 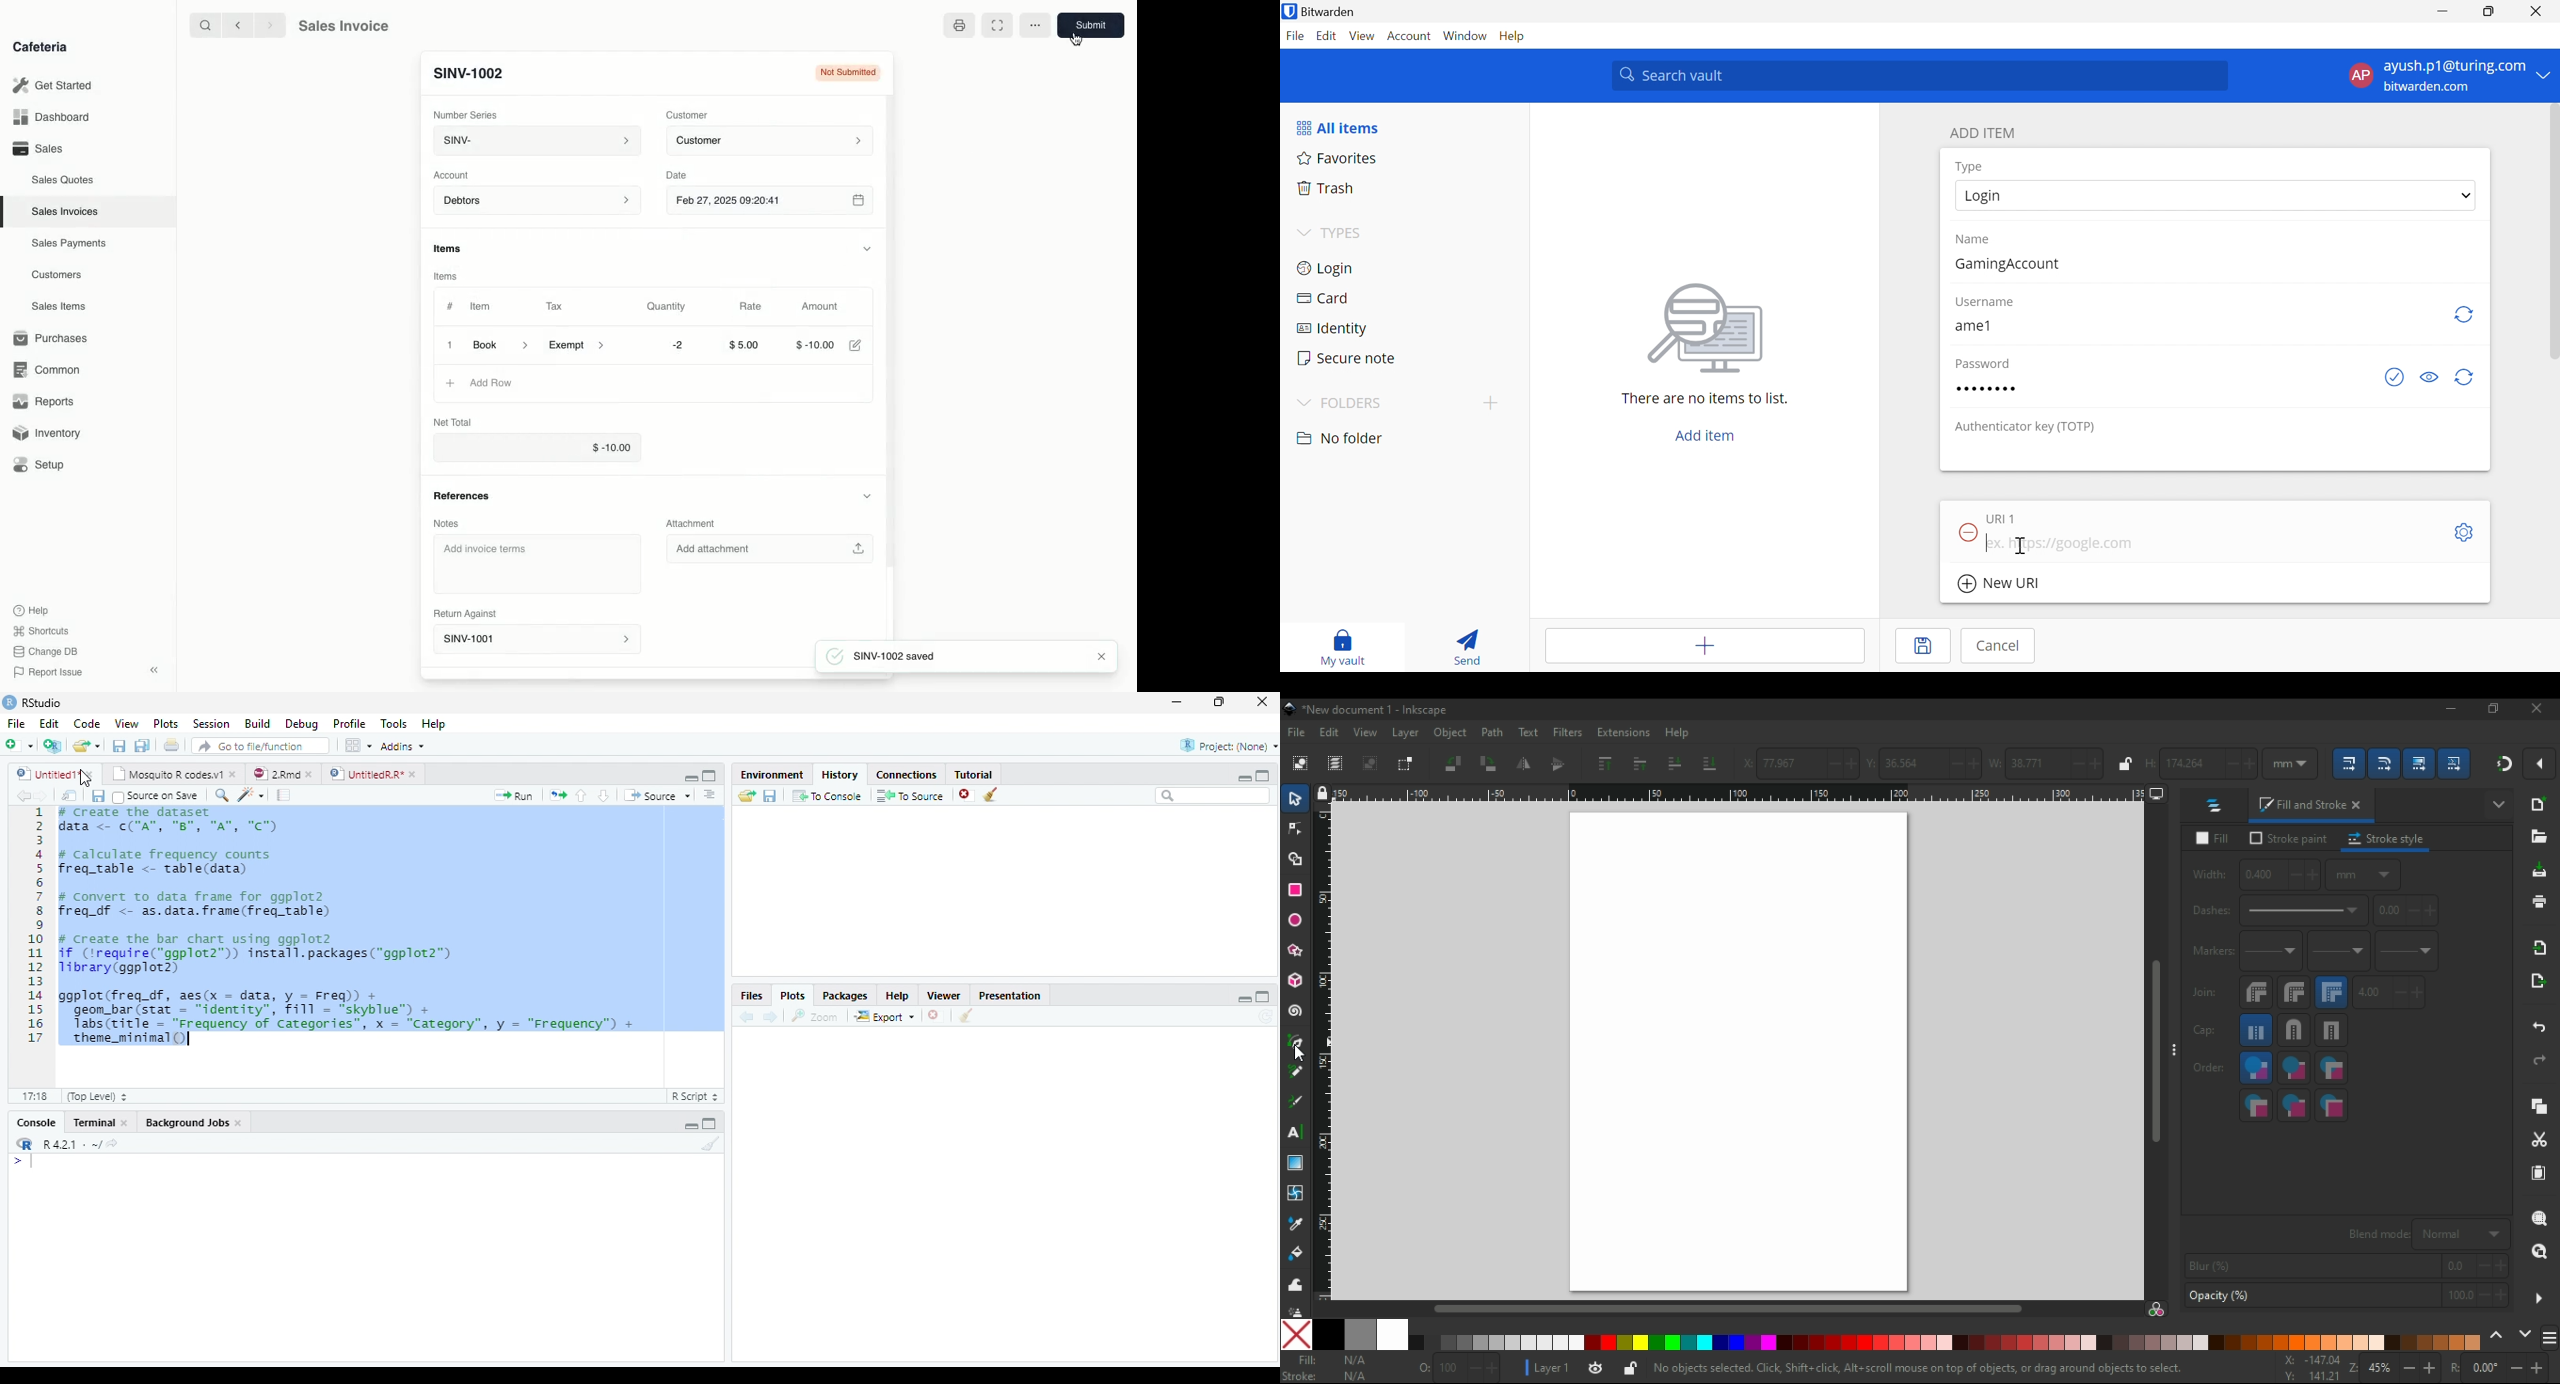 I want to click on Maximize, so click(x=1221, y=704).